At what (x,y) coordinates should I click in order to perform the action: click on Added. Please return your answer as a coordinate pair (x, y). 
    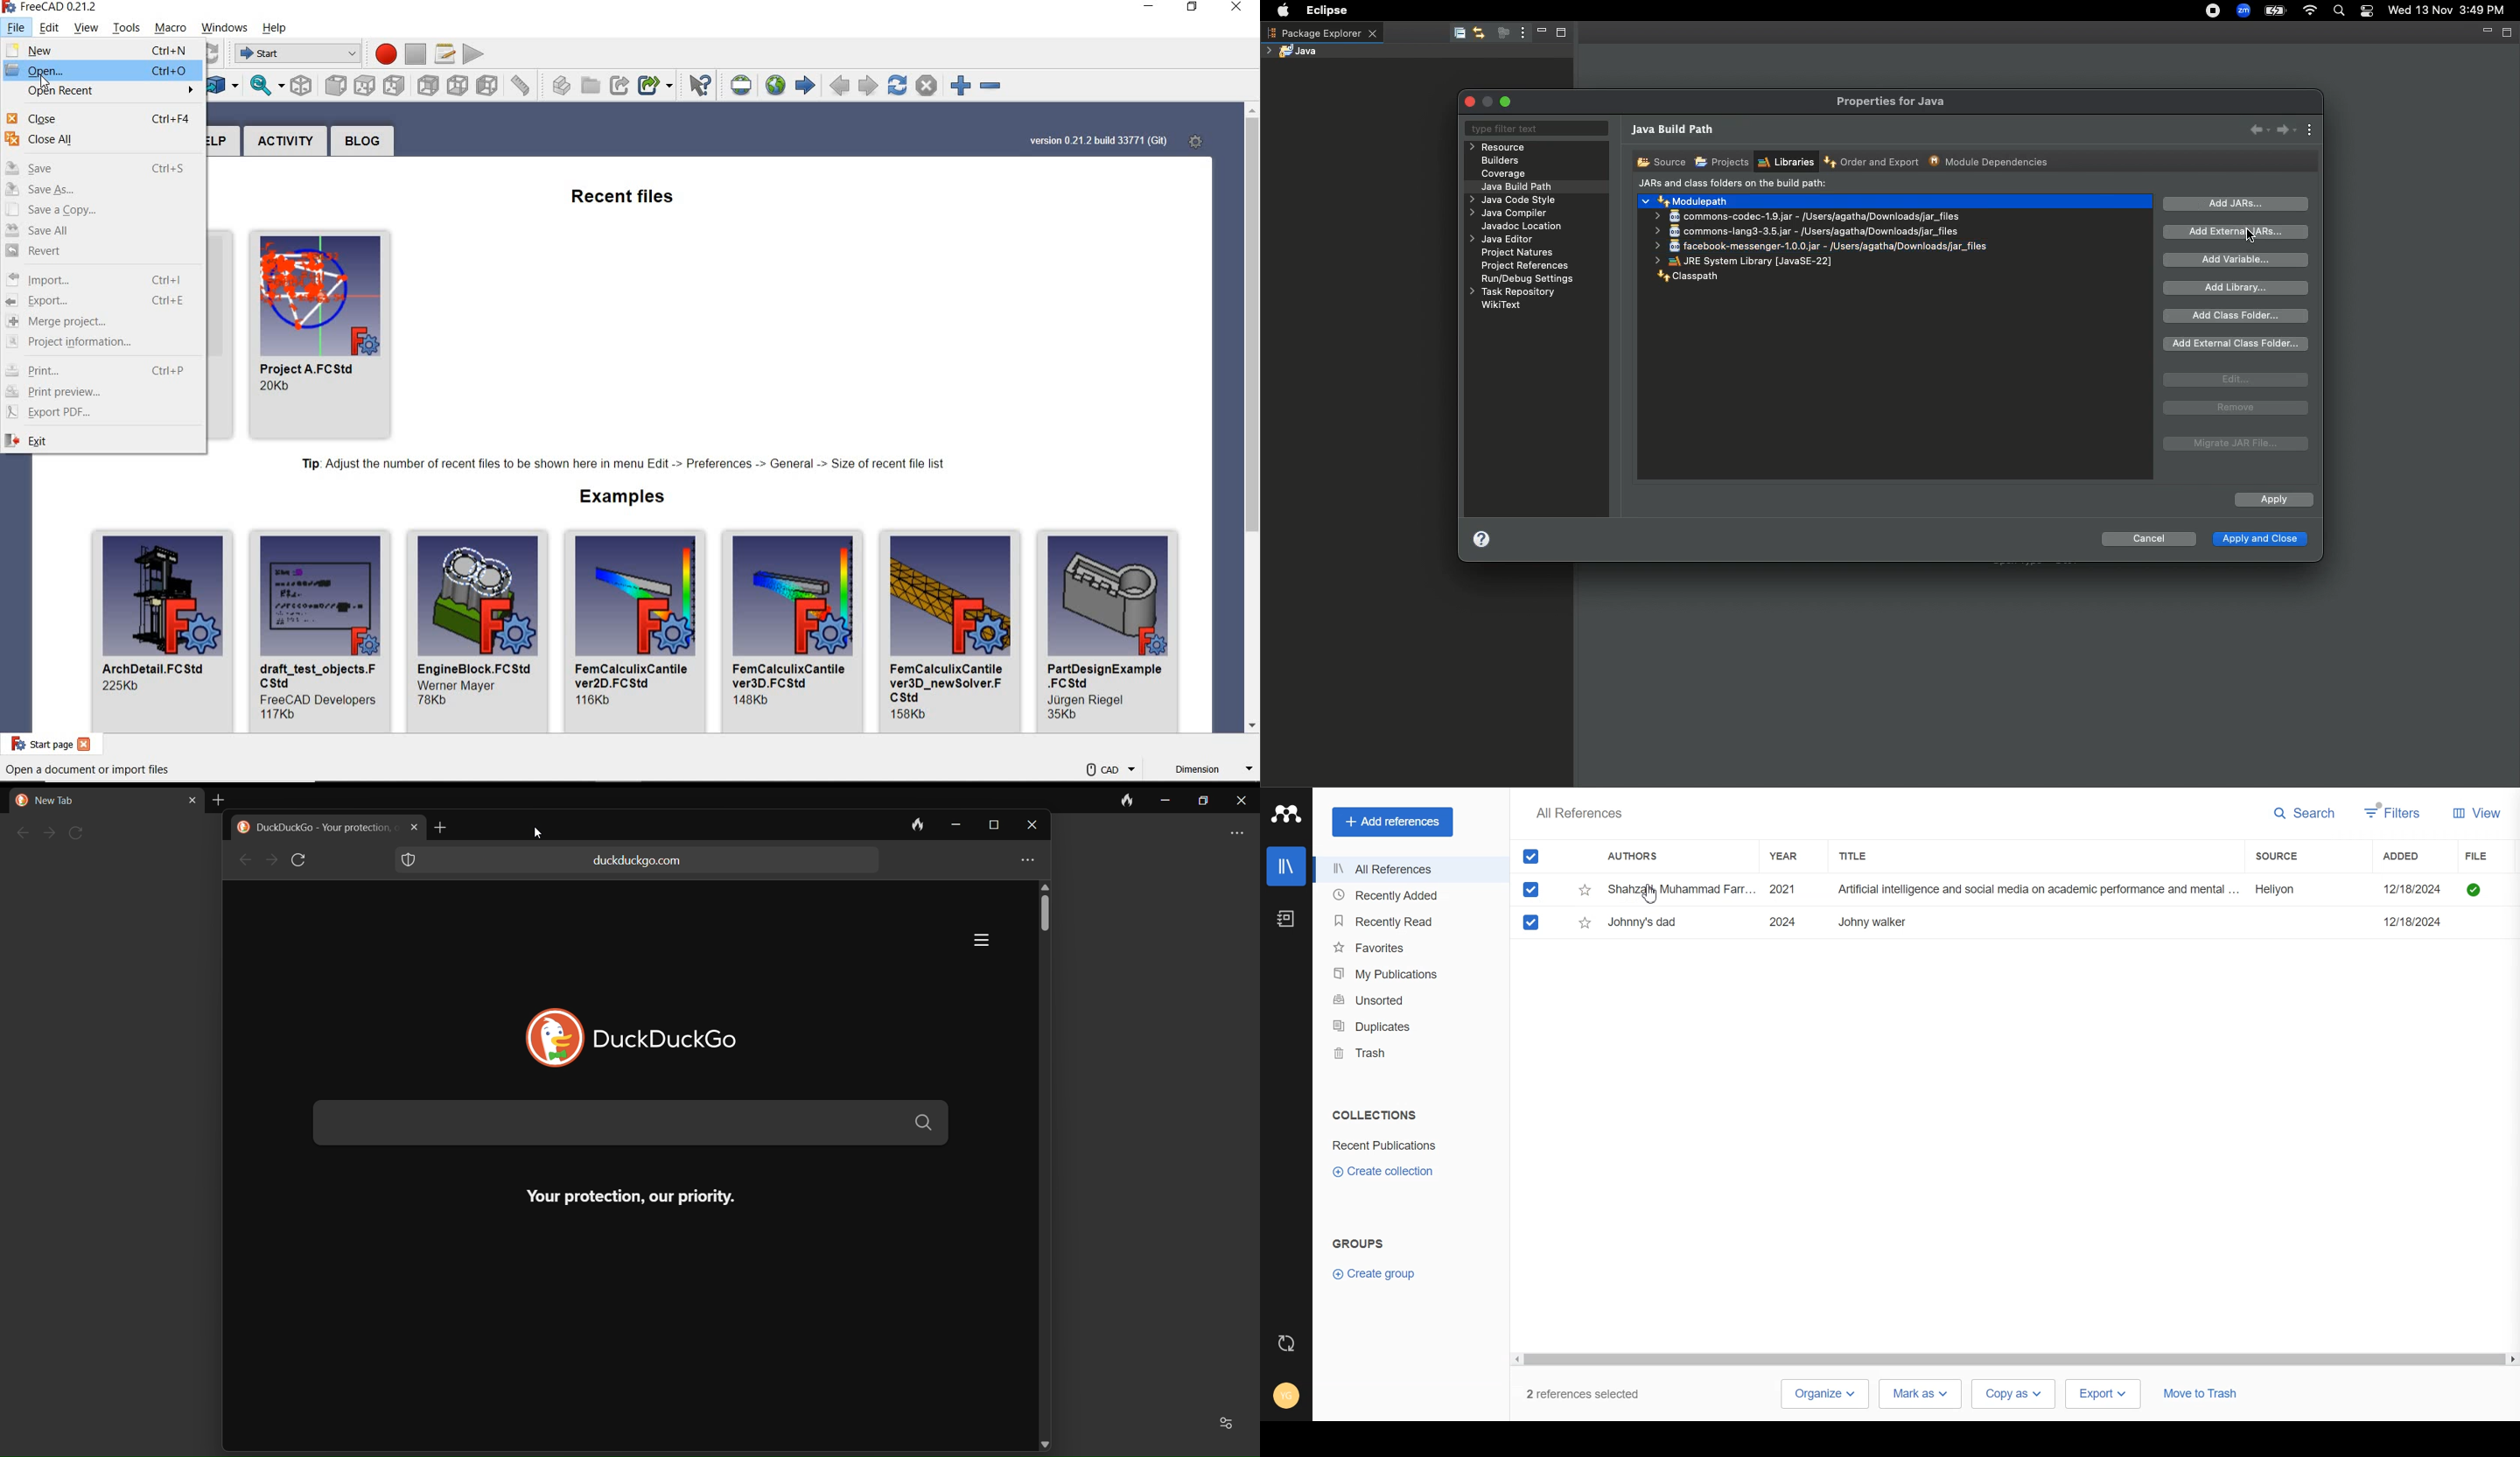
    Looking at the image, I should click on (2414, 856).